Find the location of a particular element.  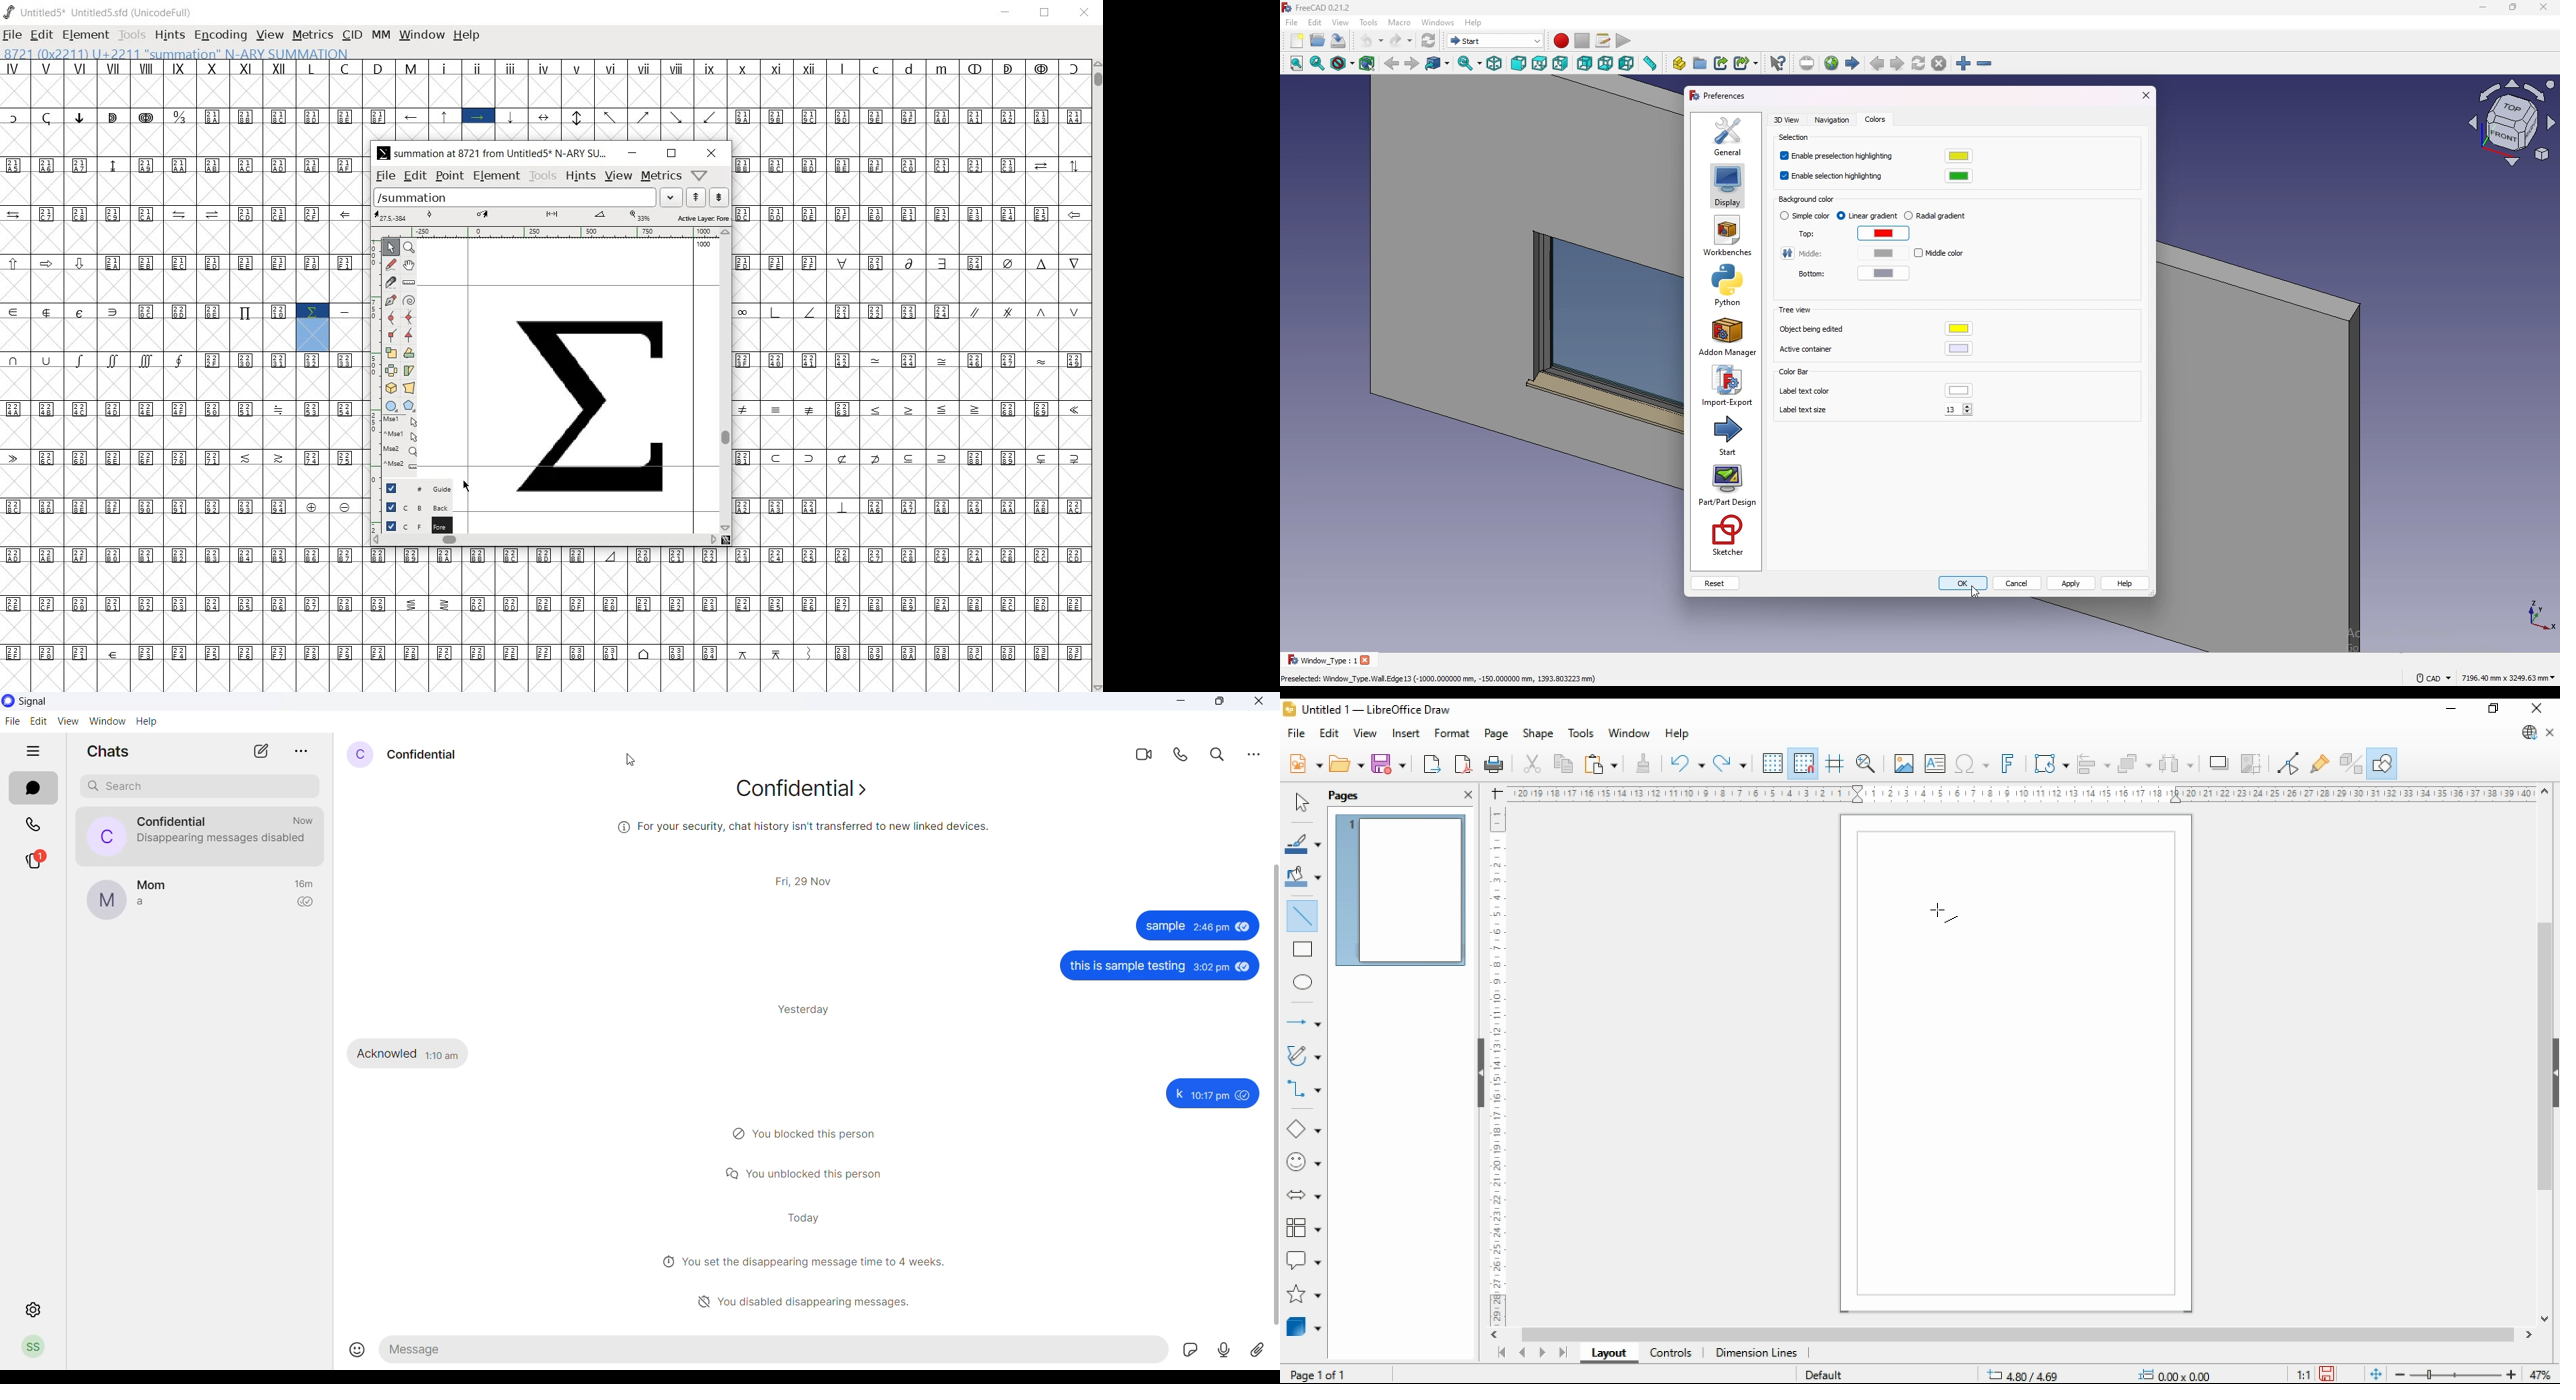

reset is located at coordinates (1715, 584).